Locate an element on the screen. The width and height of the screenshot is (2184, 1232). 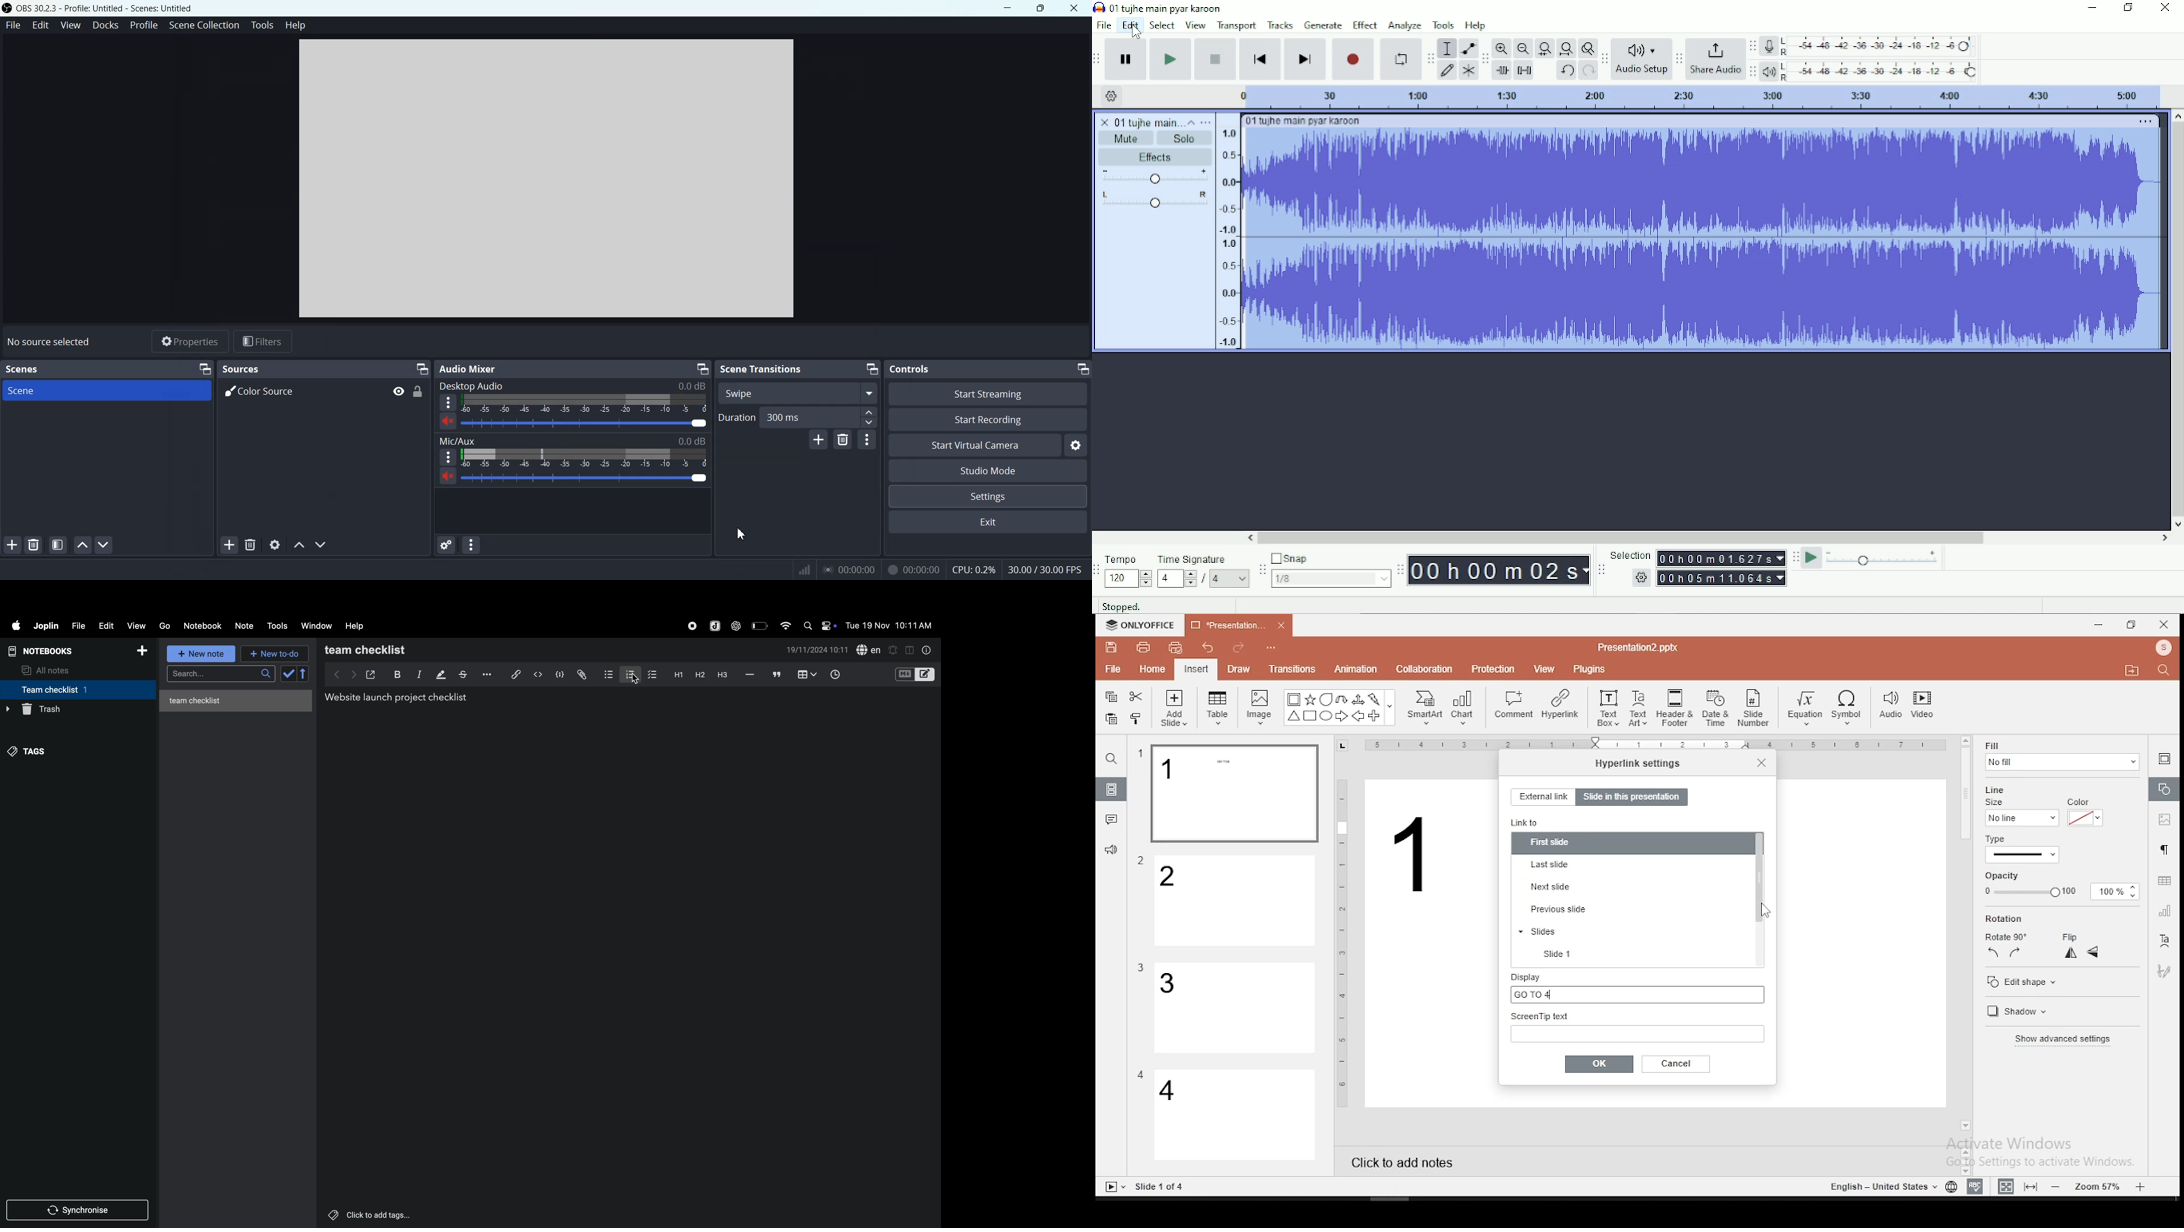
Audacity time toolbar is located at coordinates (1400, 569).